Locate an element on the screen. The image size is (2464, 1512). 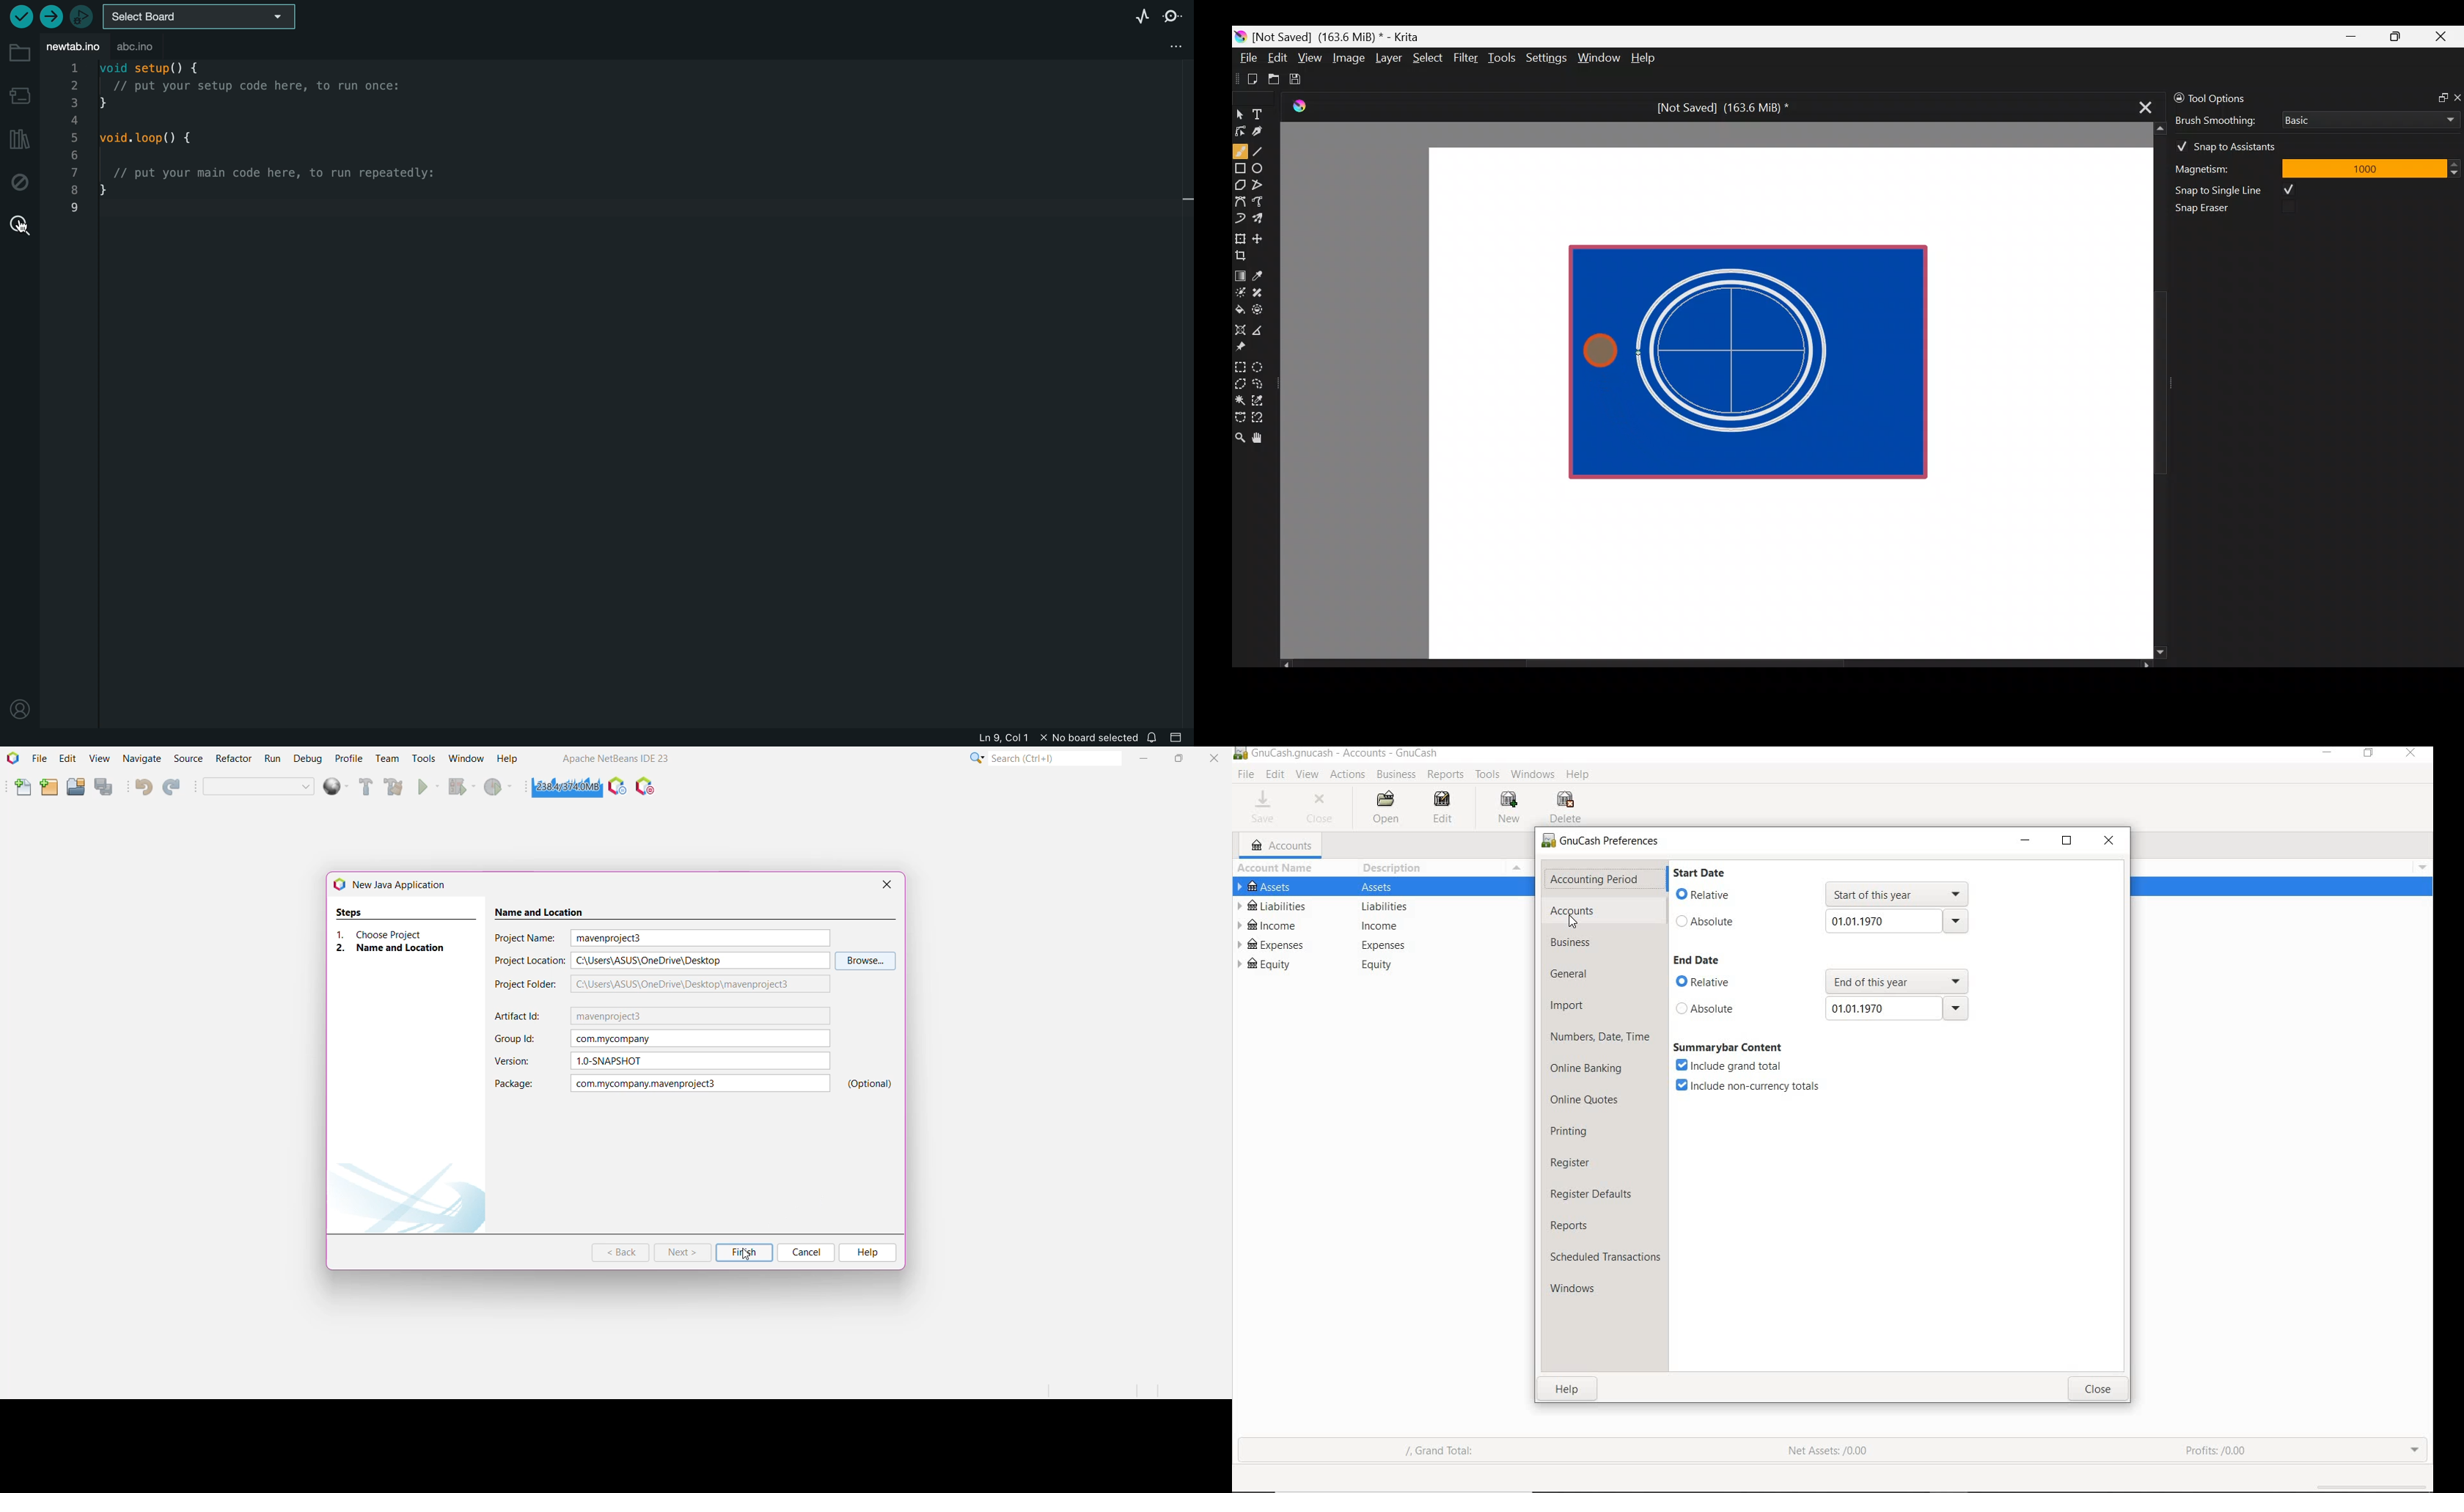
Image is located at coordinates (1348, 58).